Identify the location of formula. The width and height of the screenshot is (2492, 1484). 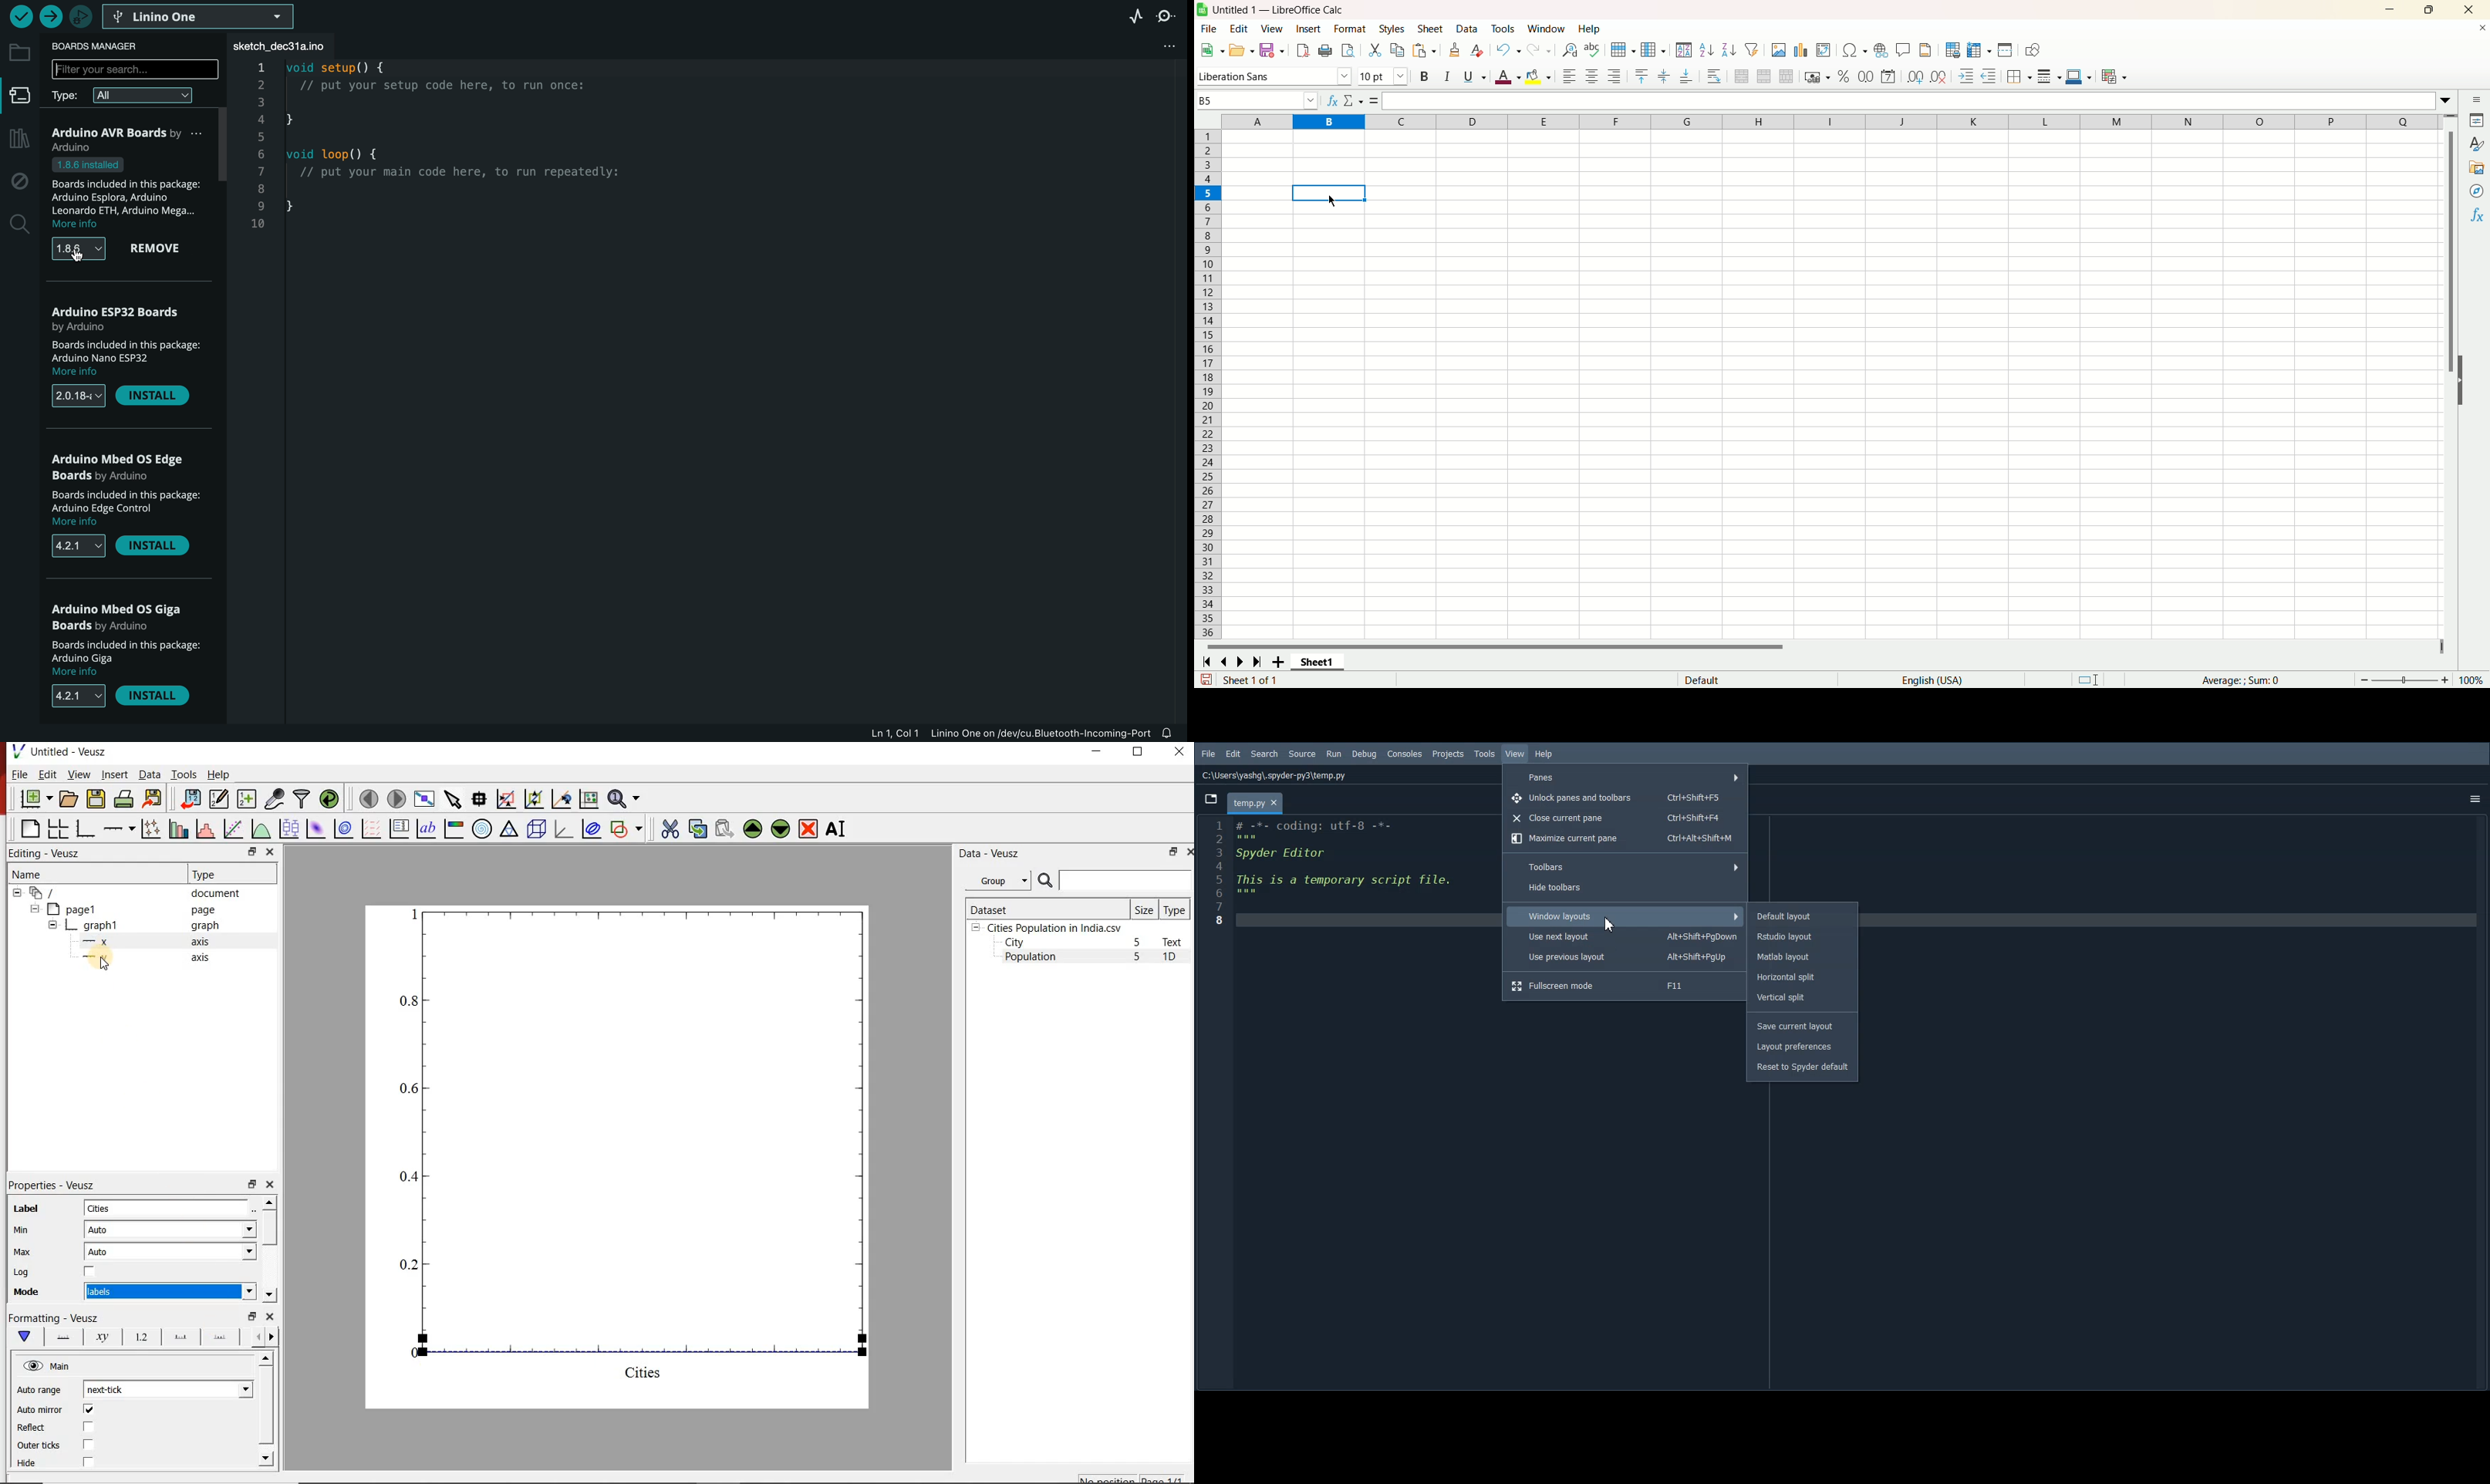
(1375, 101).